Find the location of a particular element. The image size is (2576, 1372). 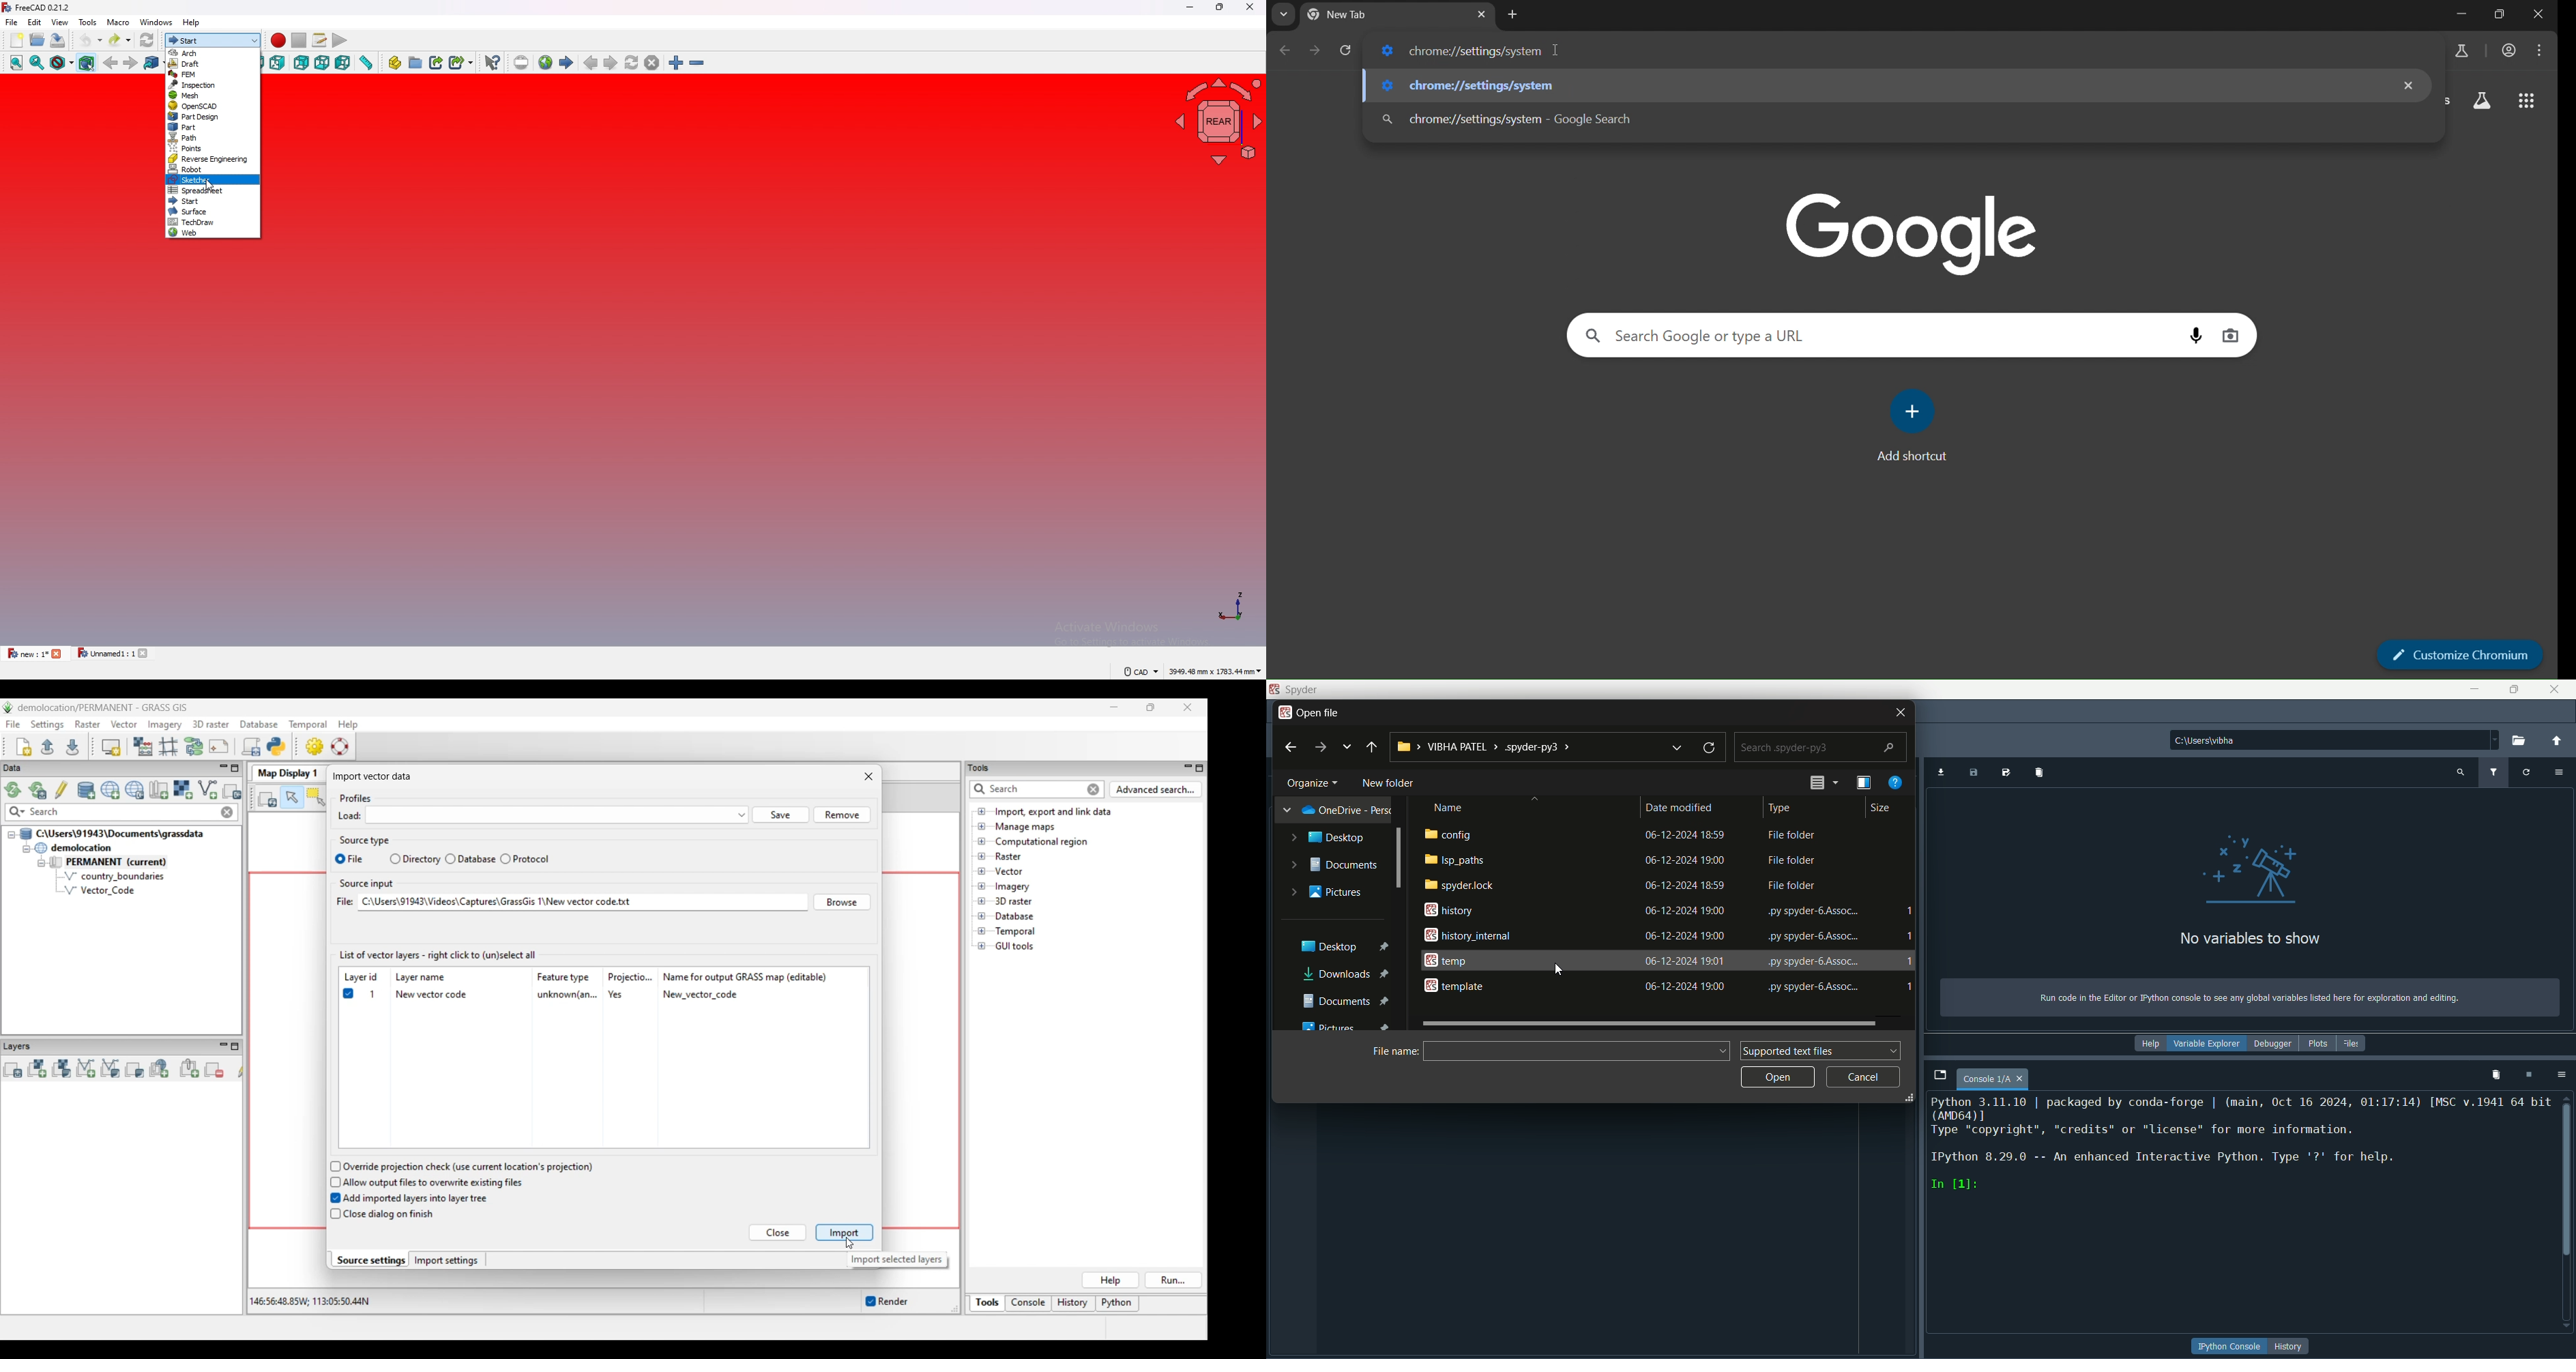

cursor is located at coordinates (1554, 55).